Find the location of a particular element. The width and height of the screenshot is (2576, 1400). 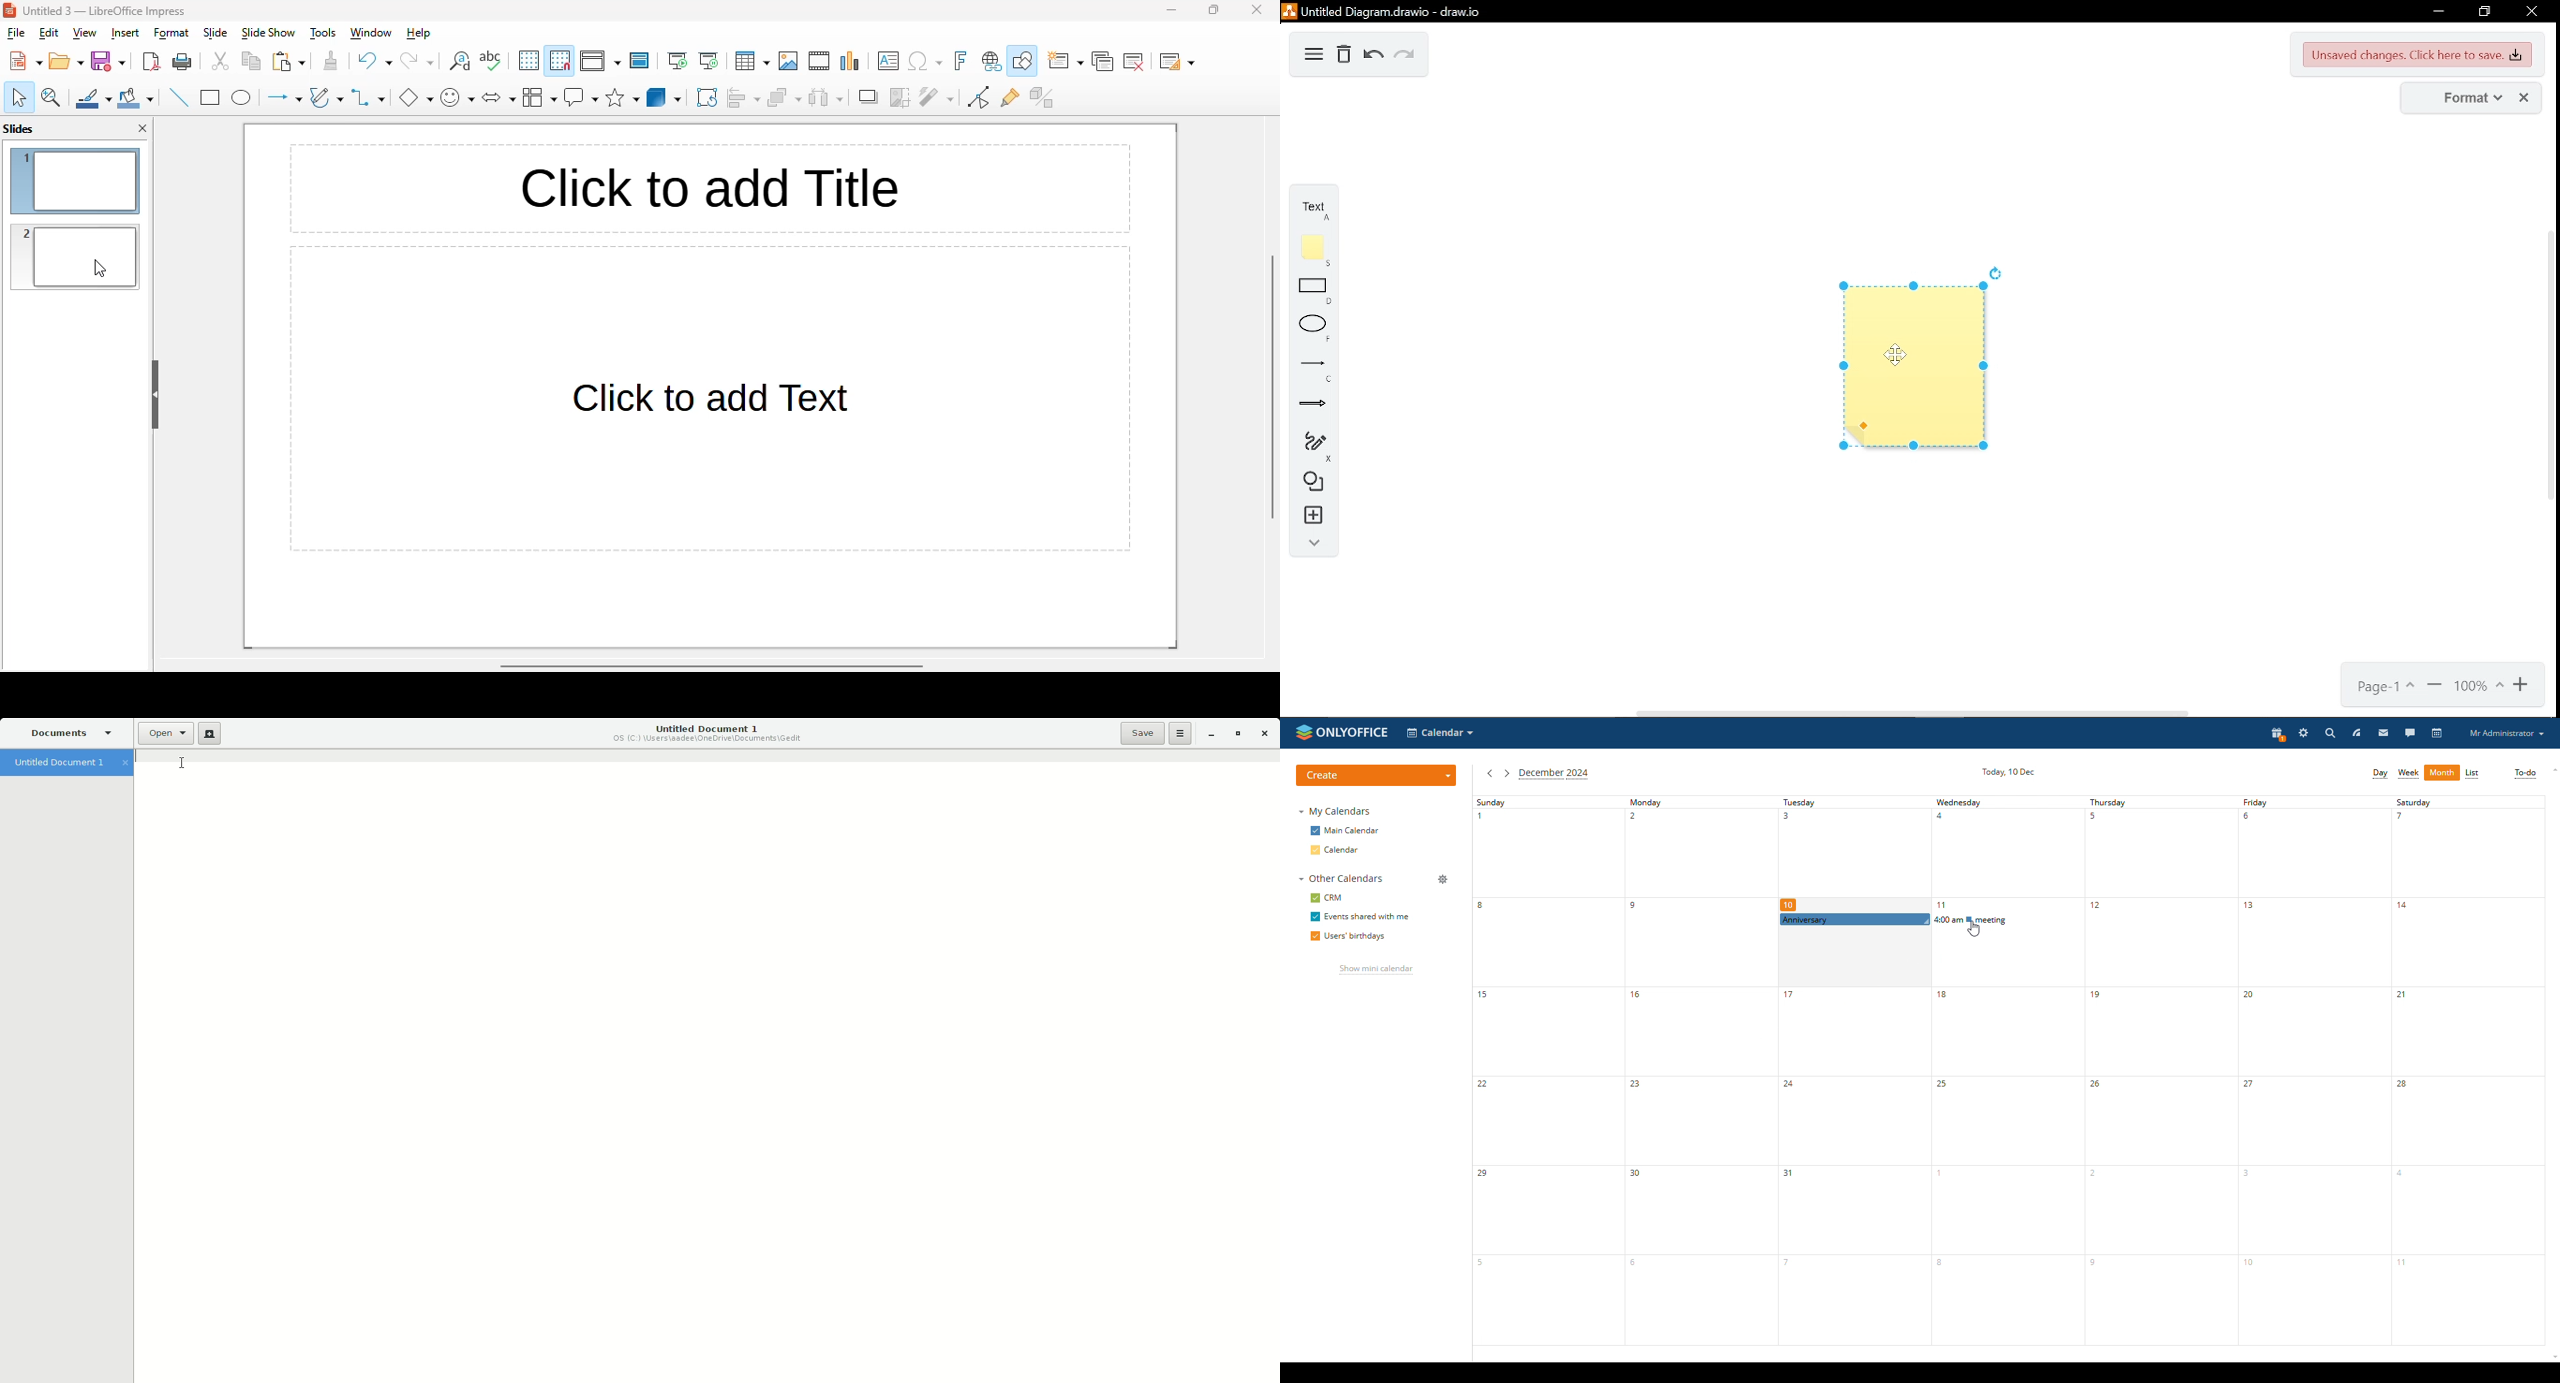

click to add title is located at coordinates (710, 188).